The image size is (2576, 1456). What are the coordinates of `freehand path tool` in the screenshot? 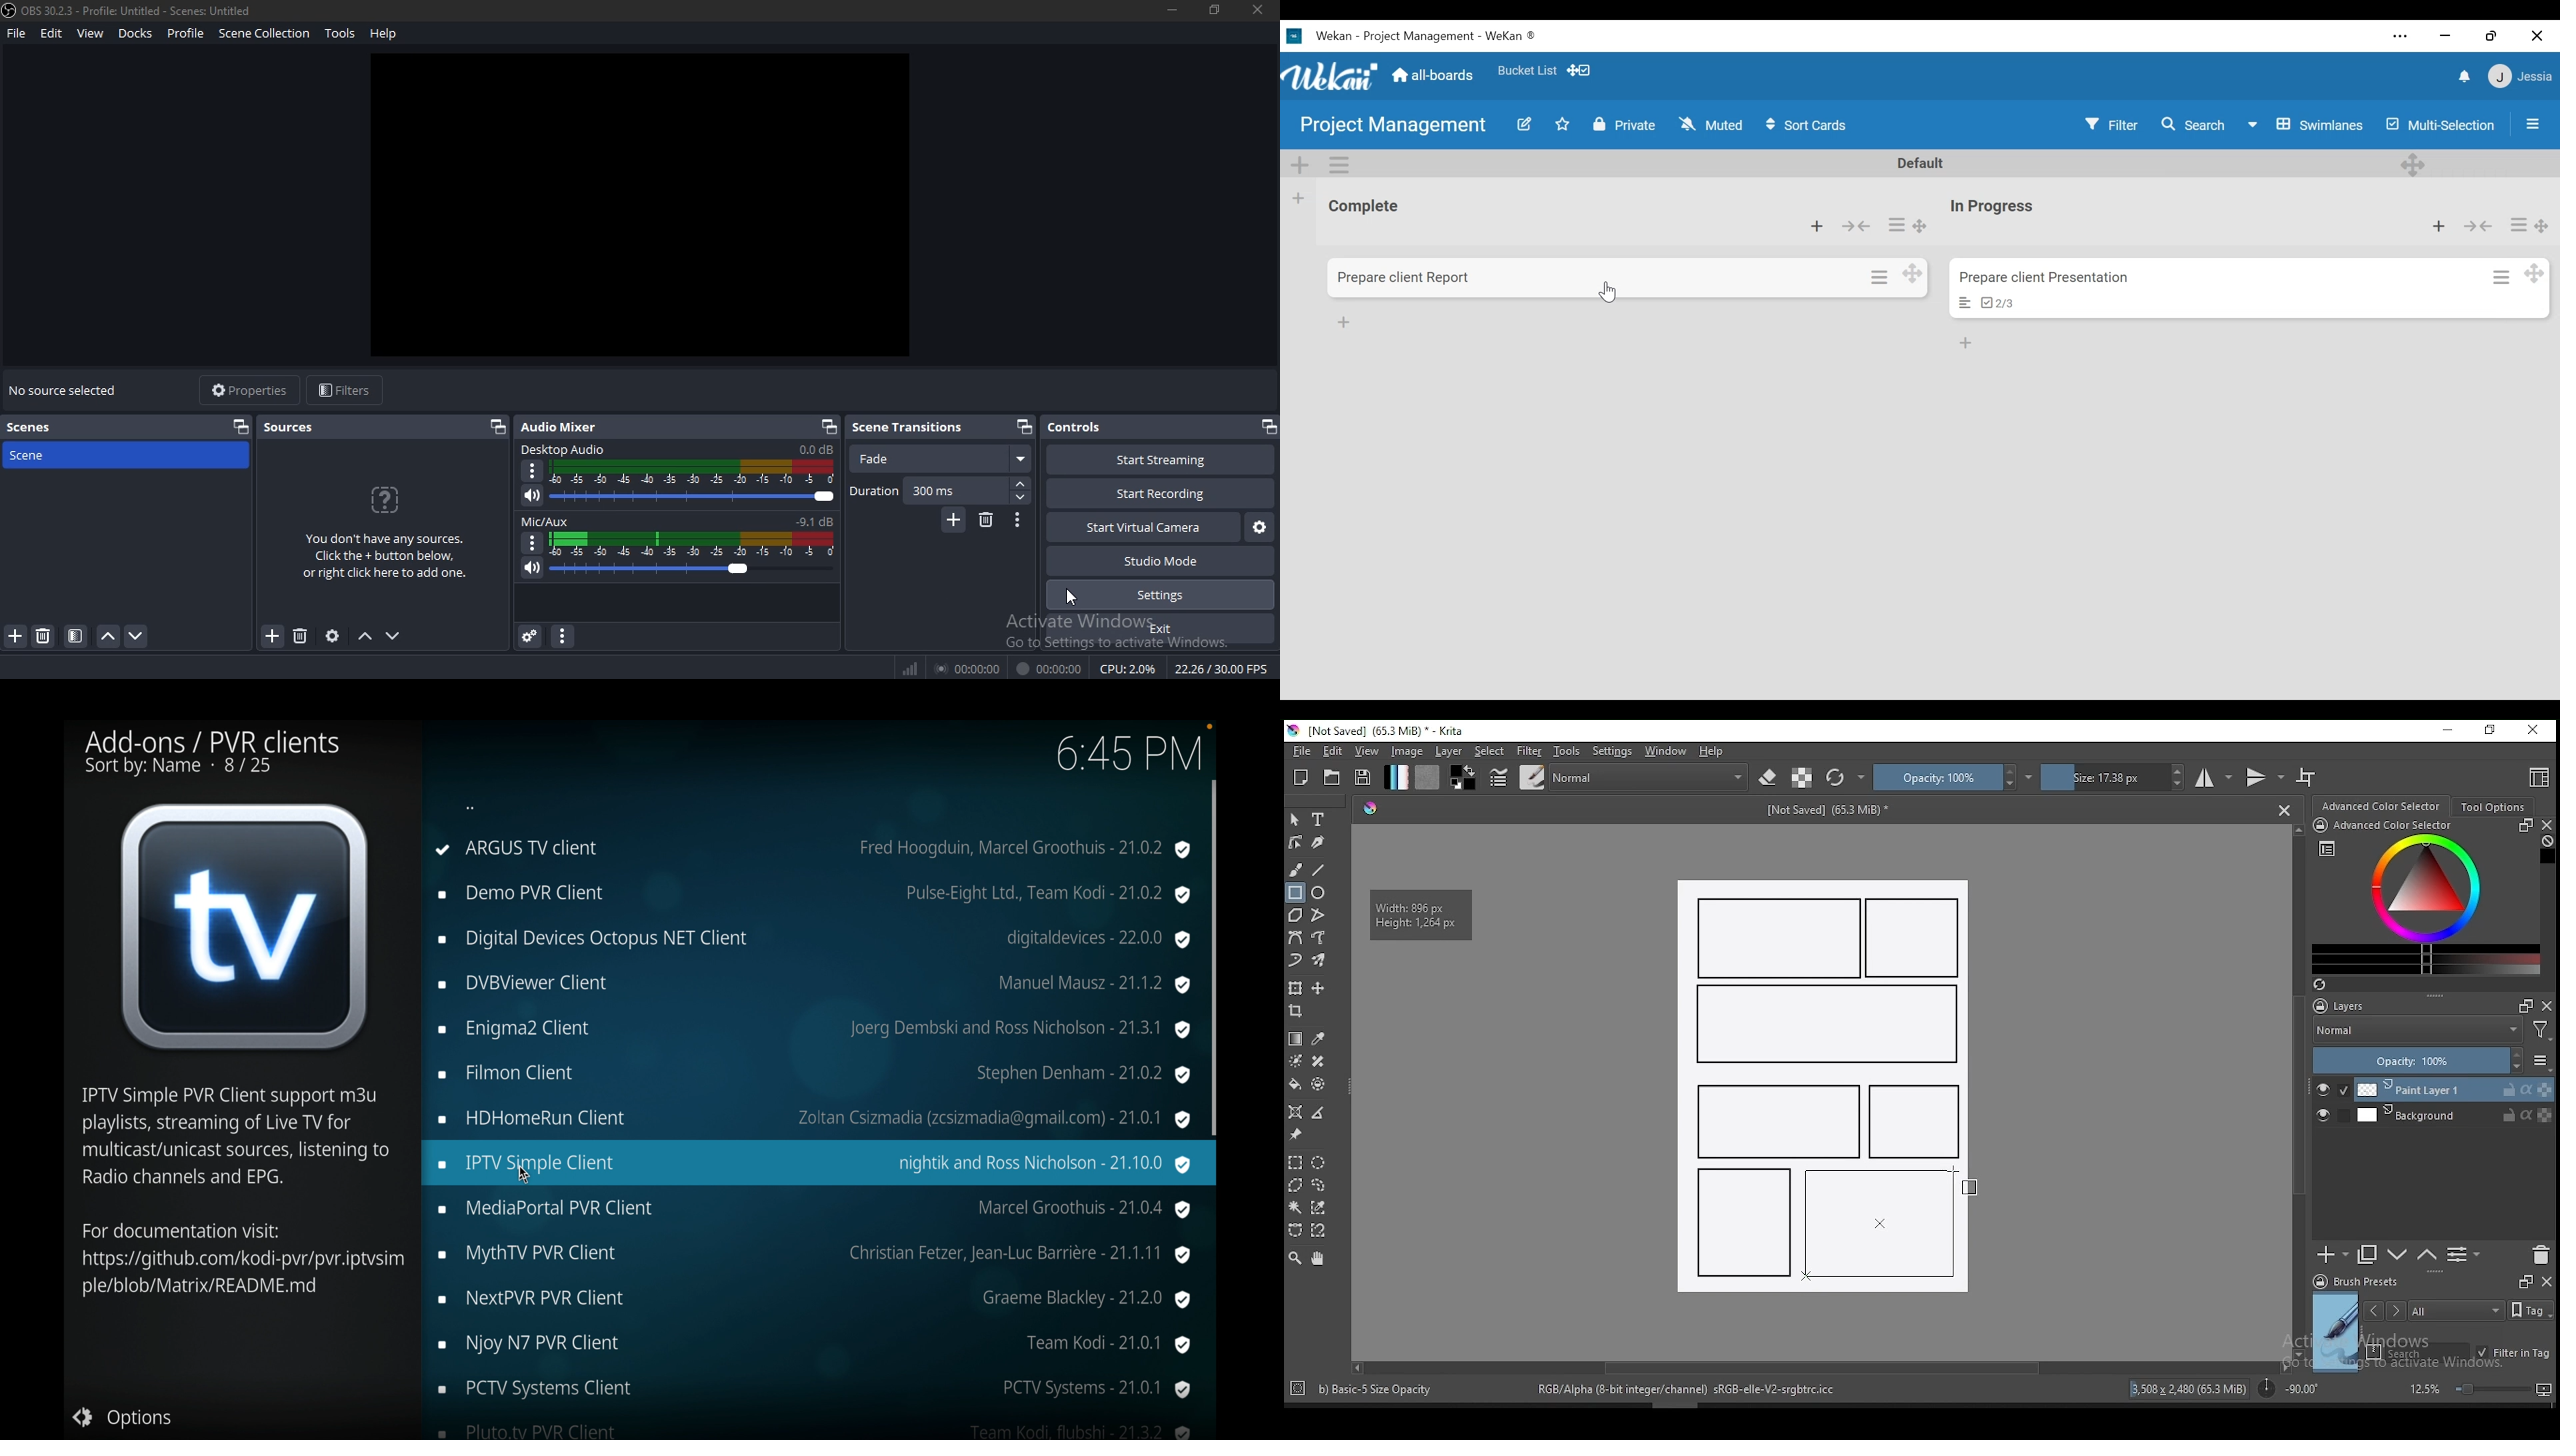 It's located at (1320, 938).